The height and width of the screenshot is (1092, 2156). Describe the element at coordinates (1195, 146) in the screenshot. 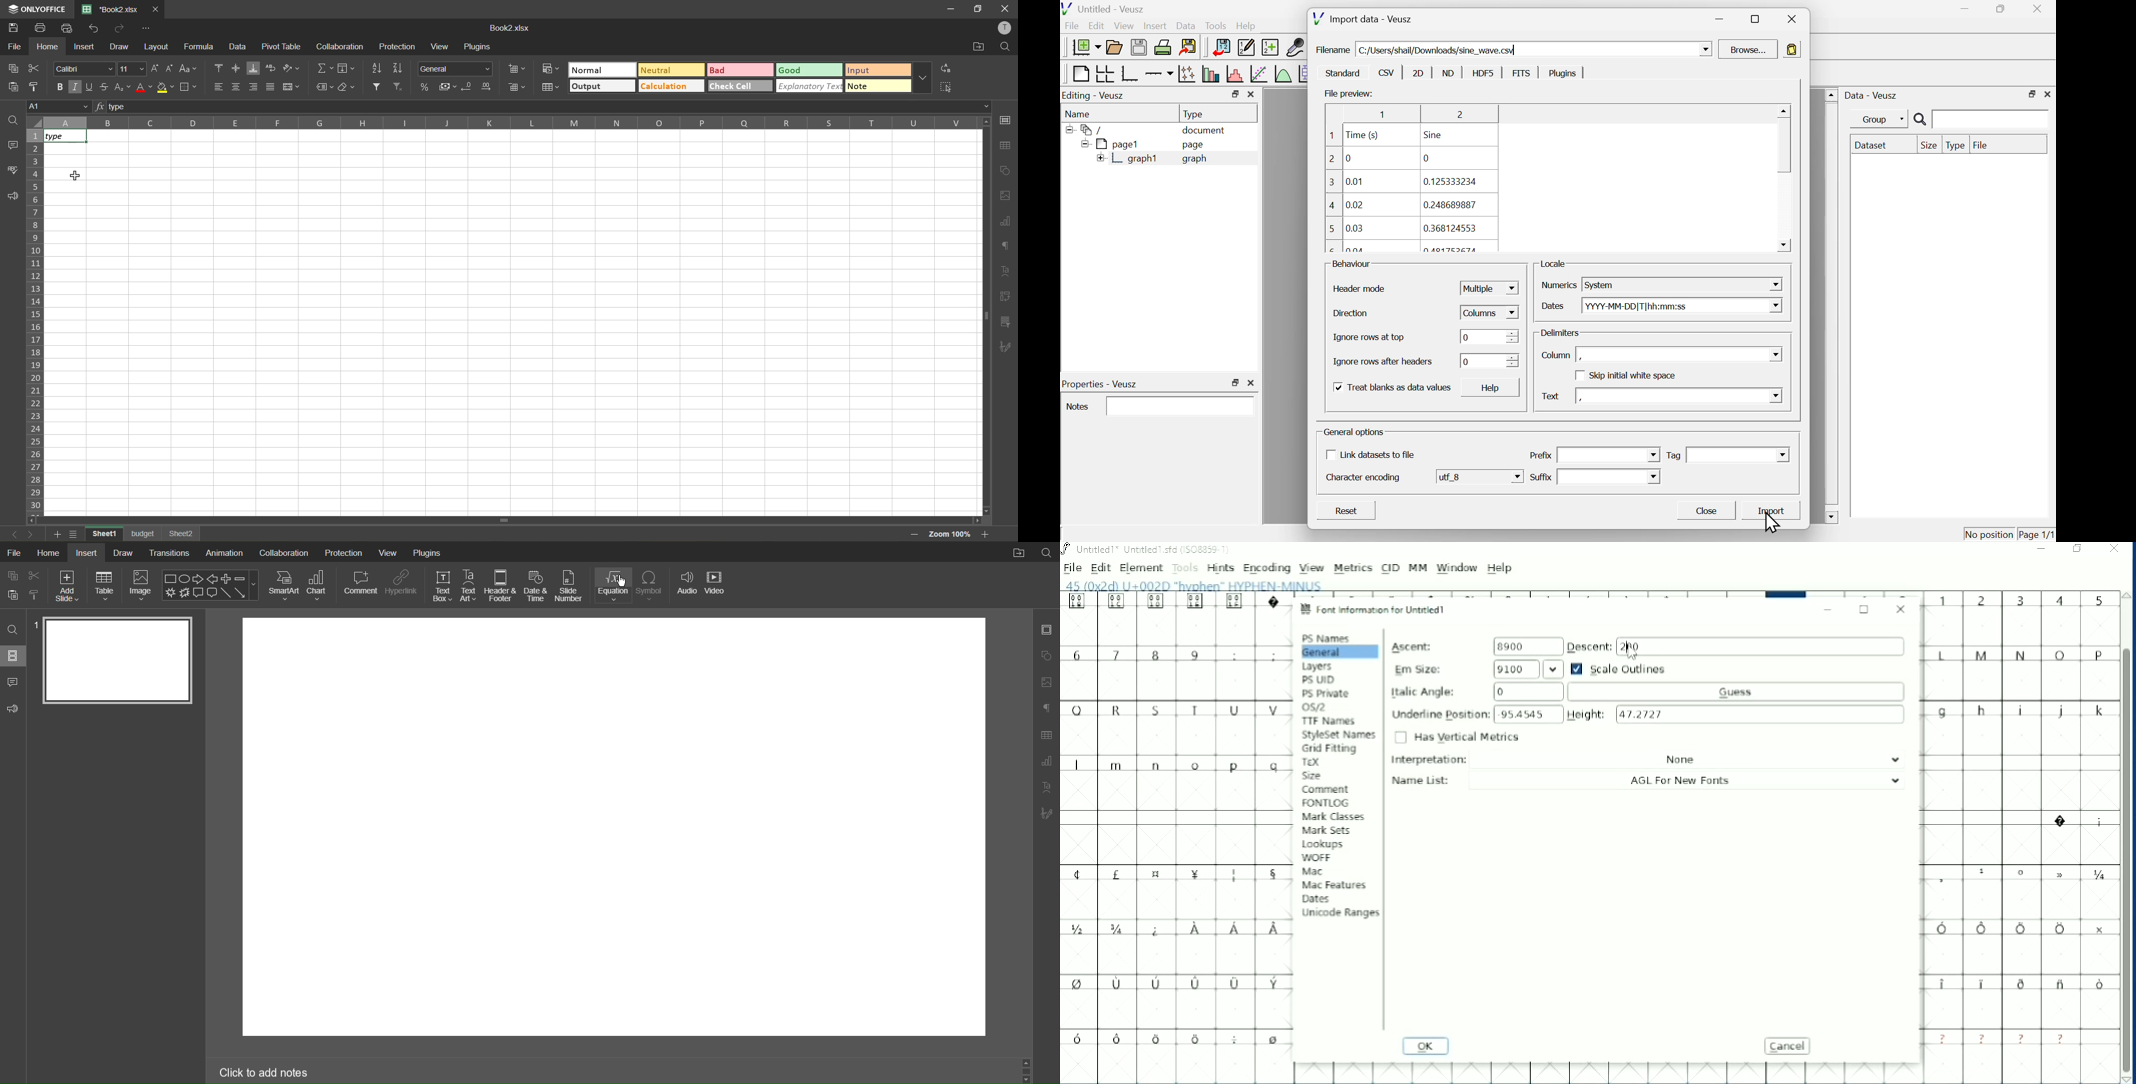

I see `page` at that location.